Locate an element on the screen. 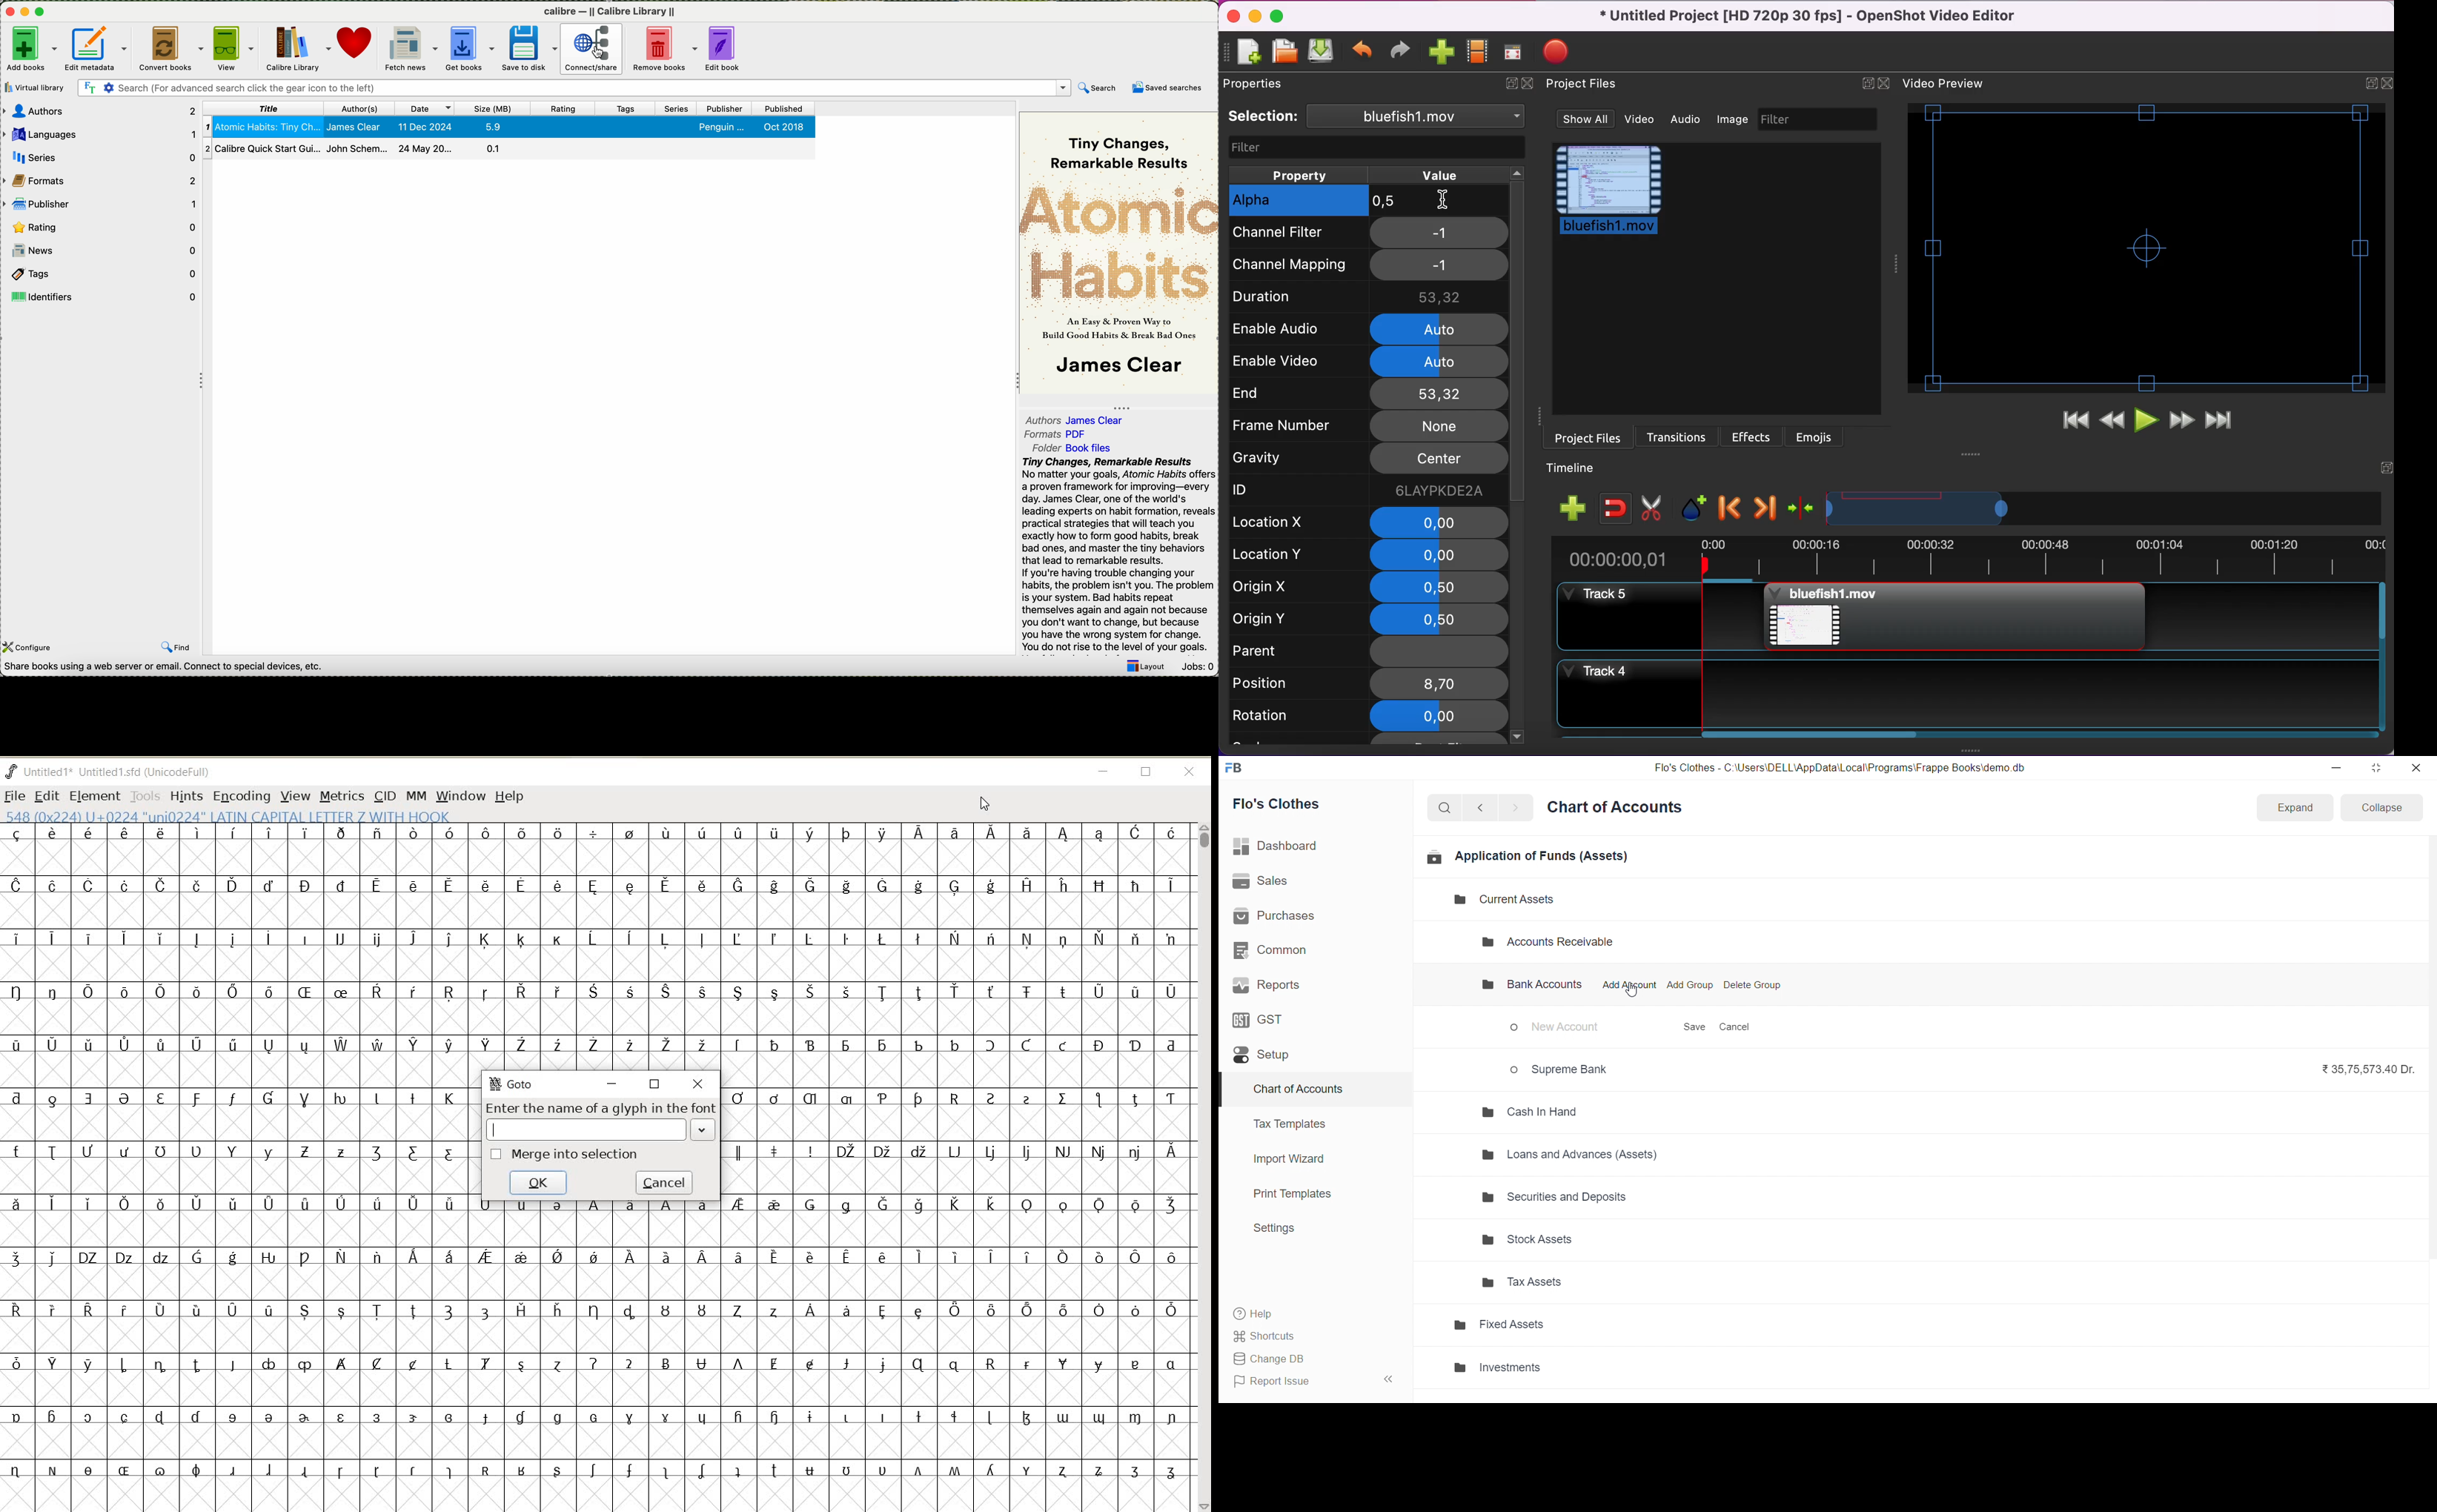  date is located at coordinates (426, 108).